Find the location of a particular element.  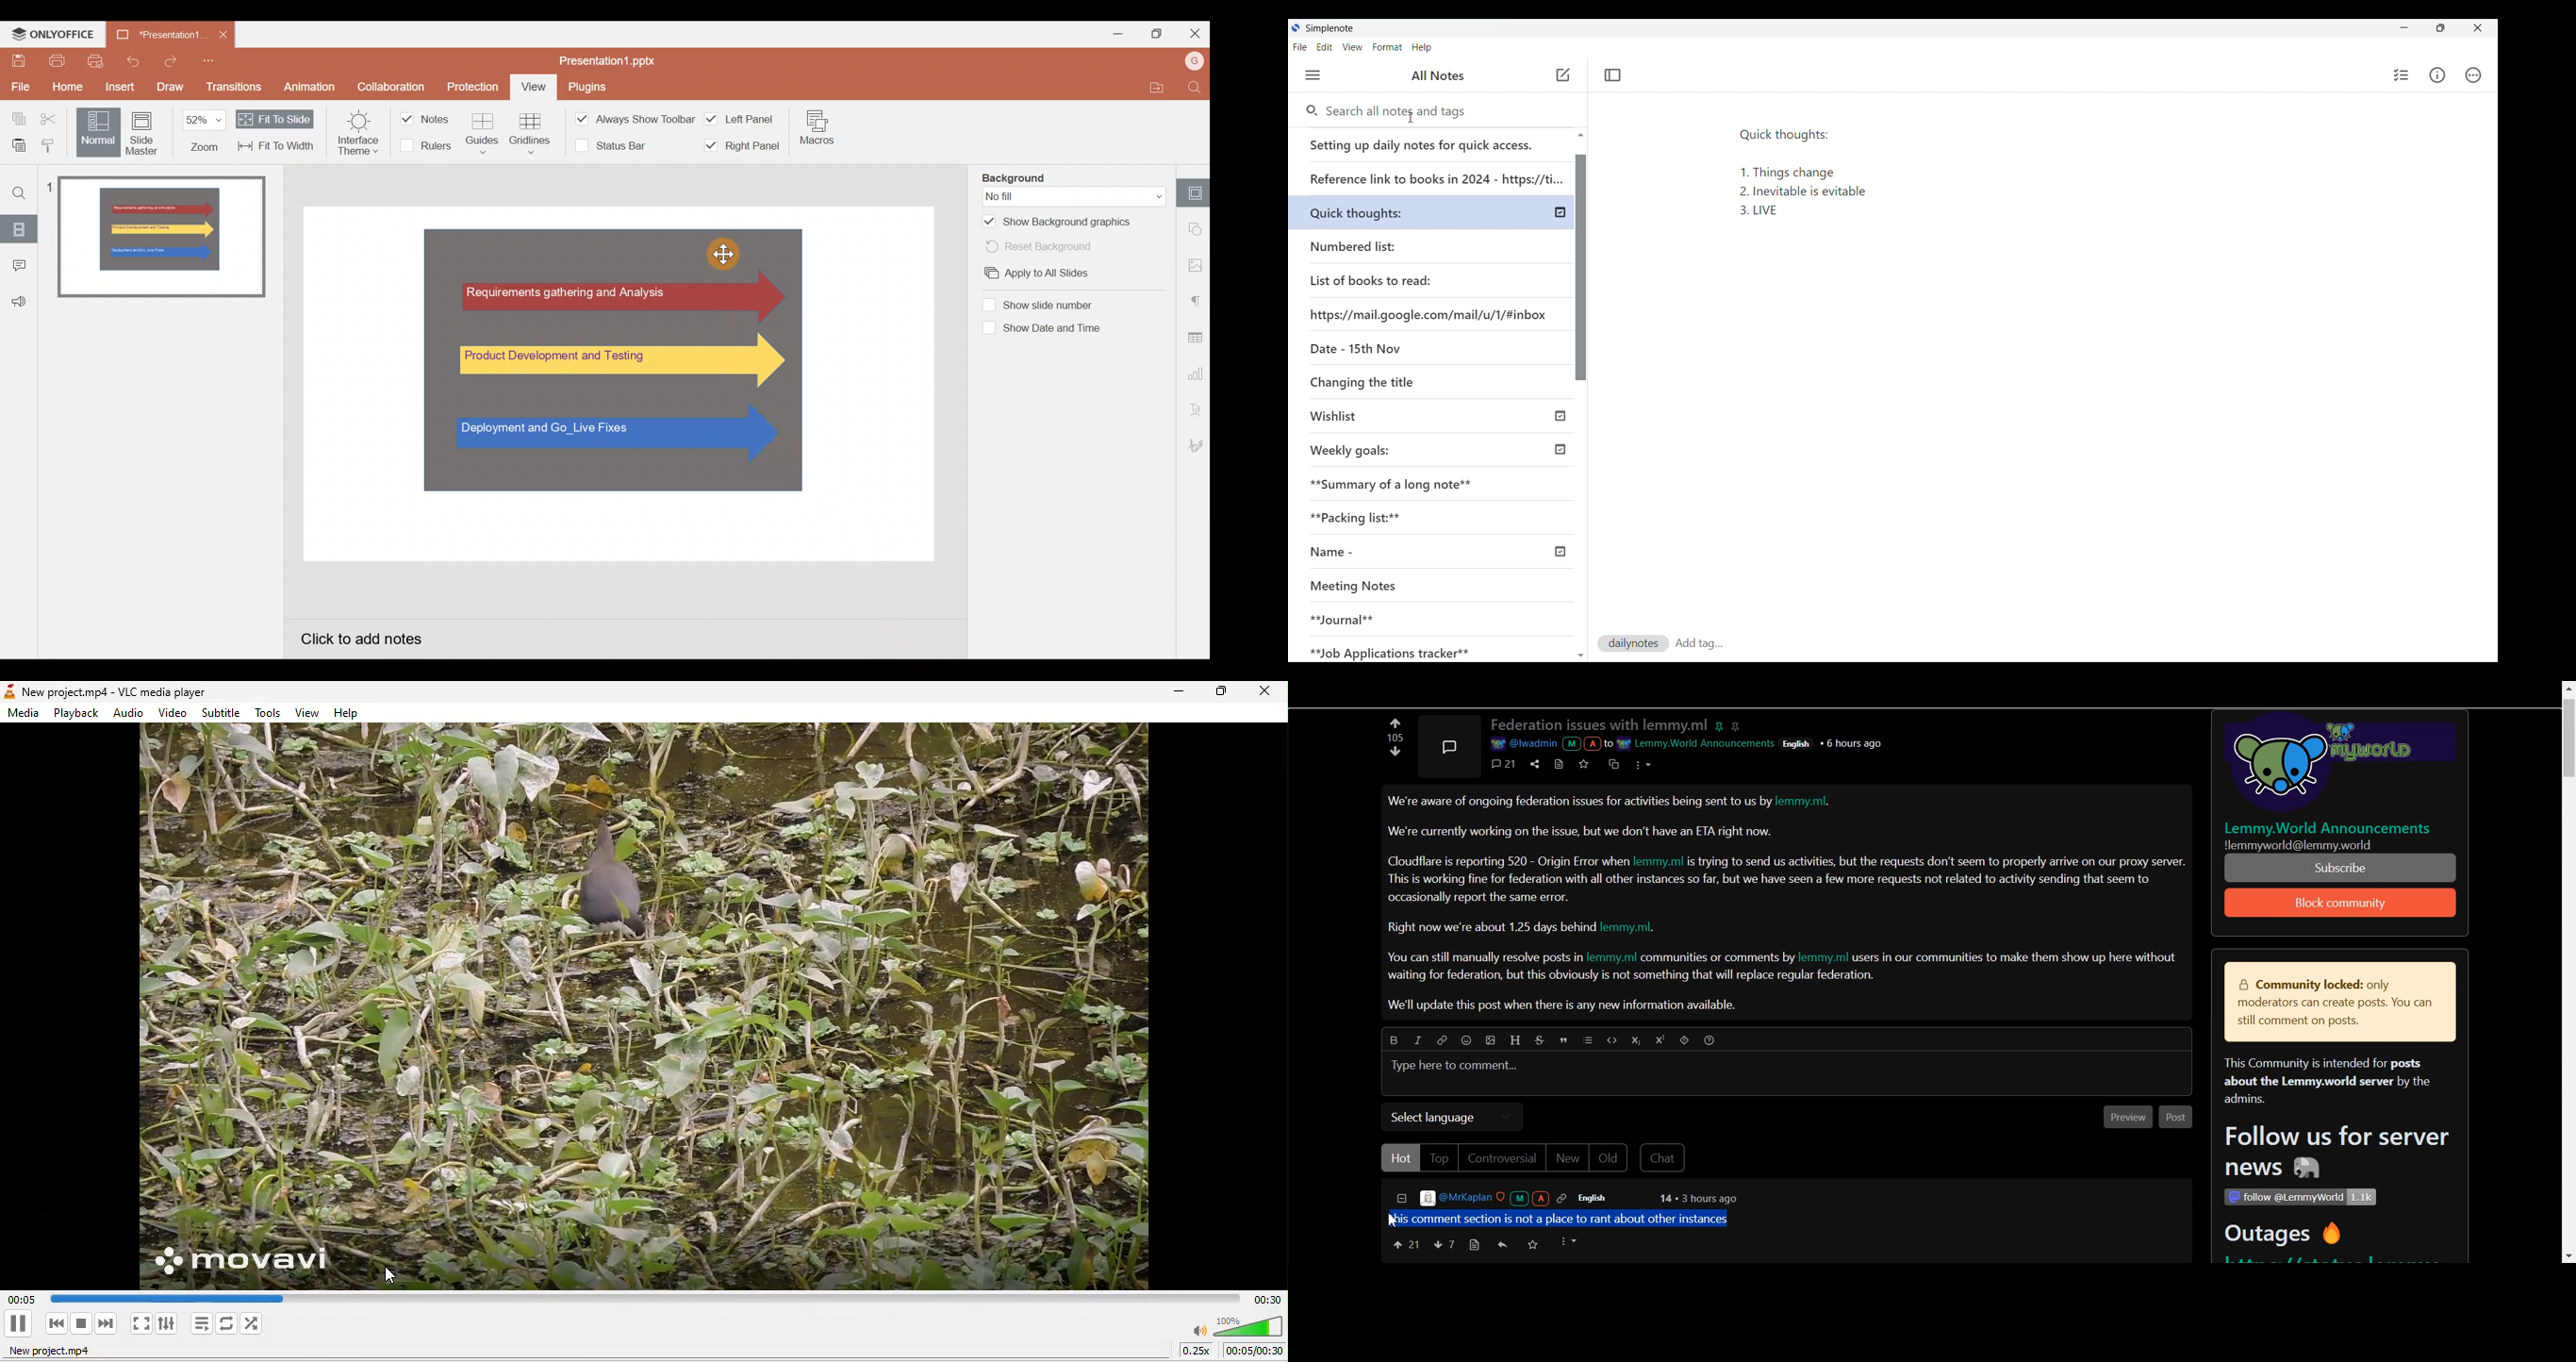

Scroll Bar is located at coordinates (2567, 972).